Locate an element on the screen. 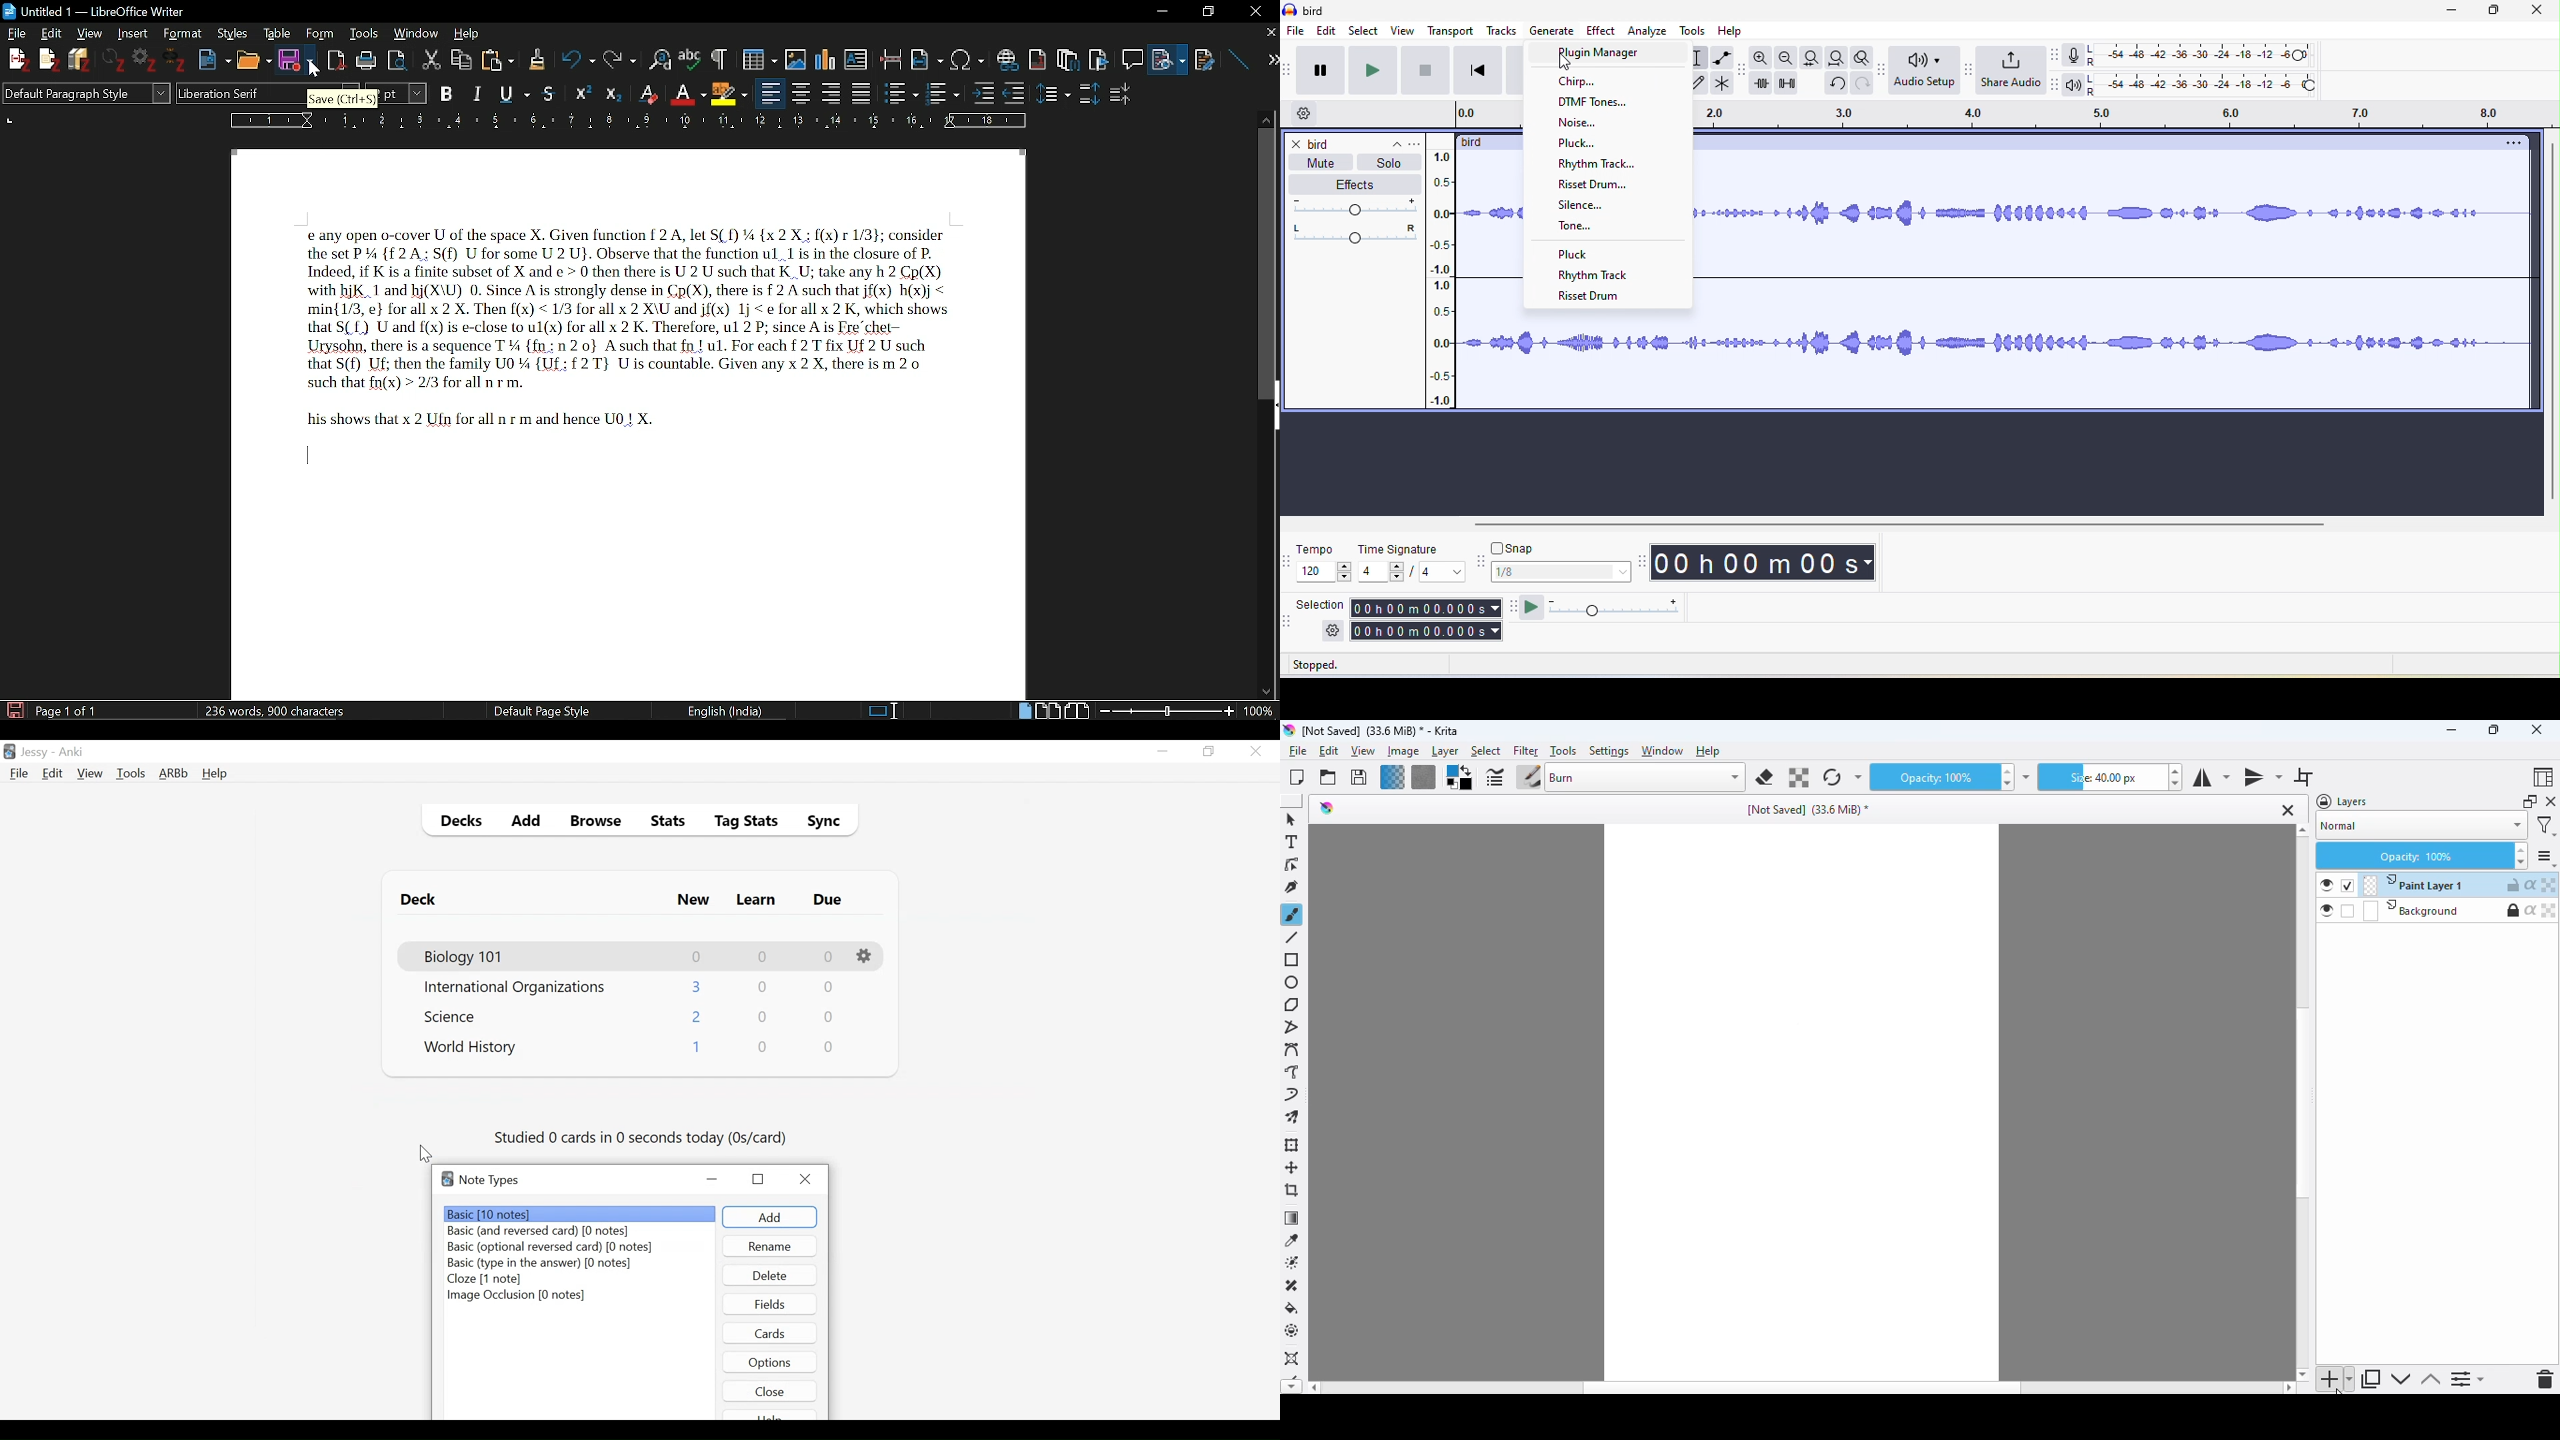 This screenshot has width=2576, height=1456. Delete is located at coordinates (769, 1275).